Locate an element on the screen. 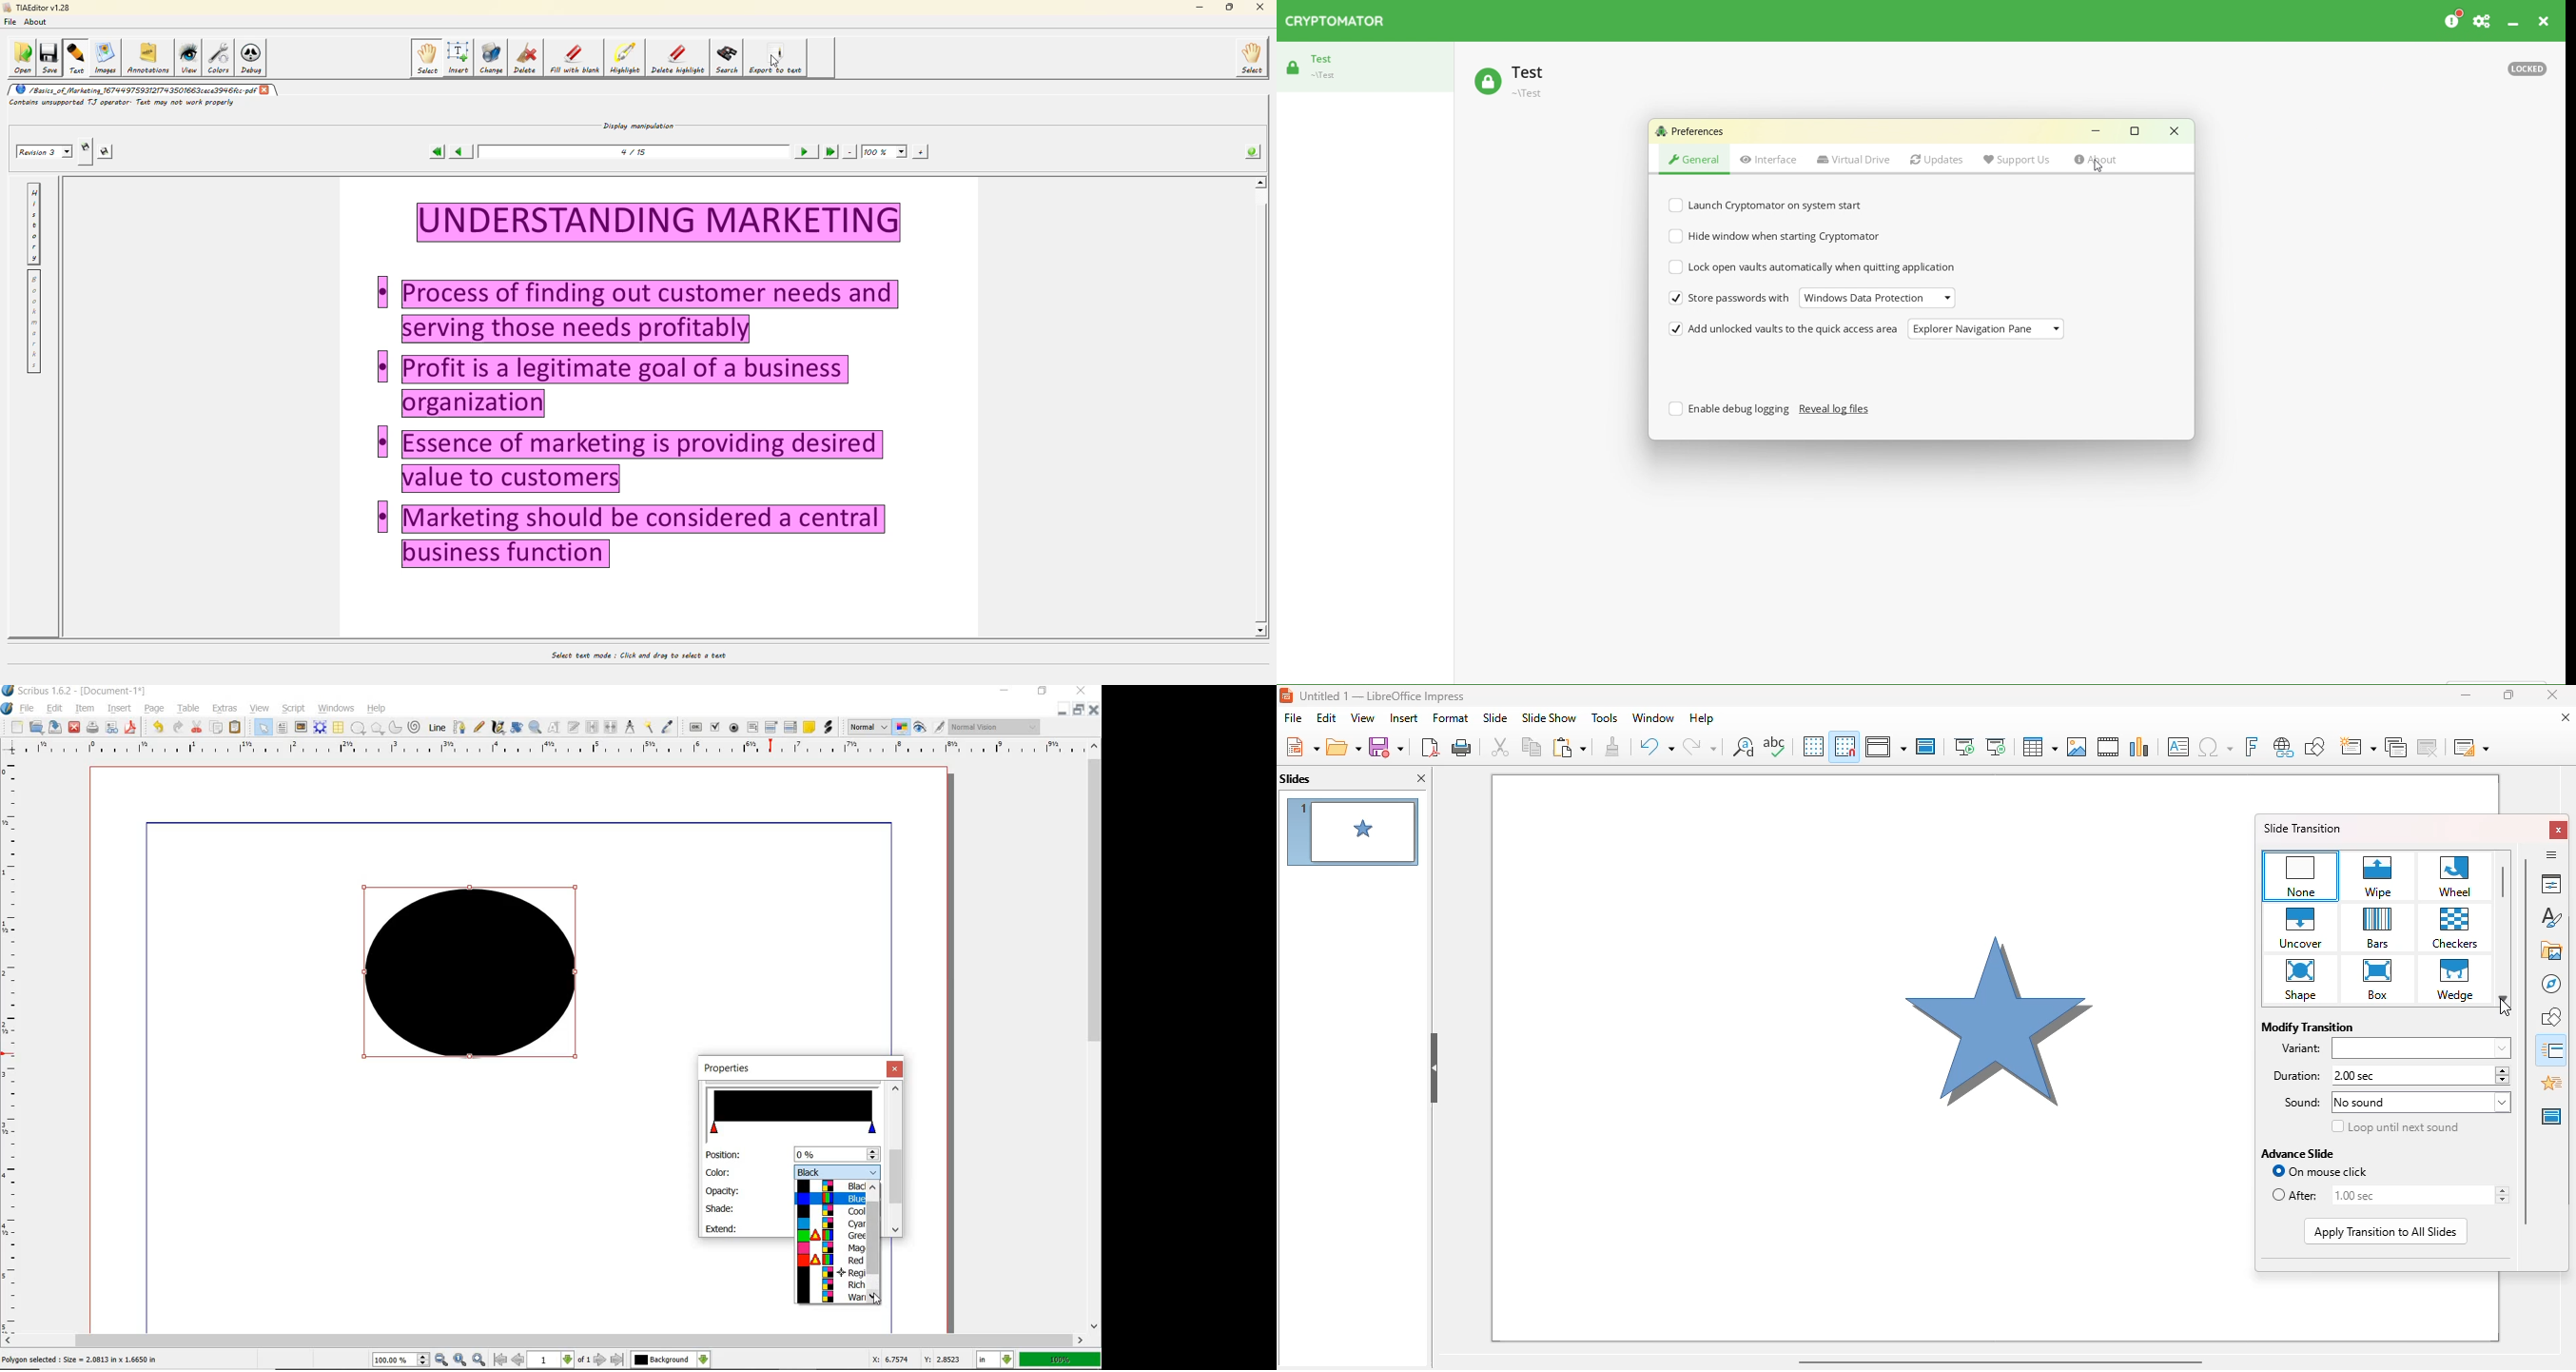  show draw functions is located at coordinates (2314, 748).